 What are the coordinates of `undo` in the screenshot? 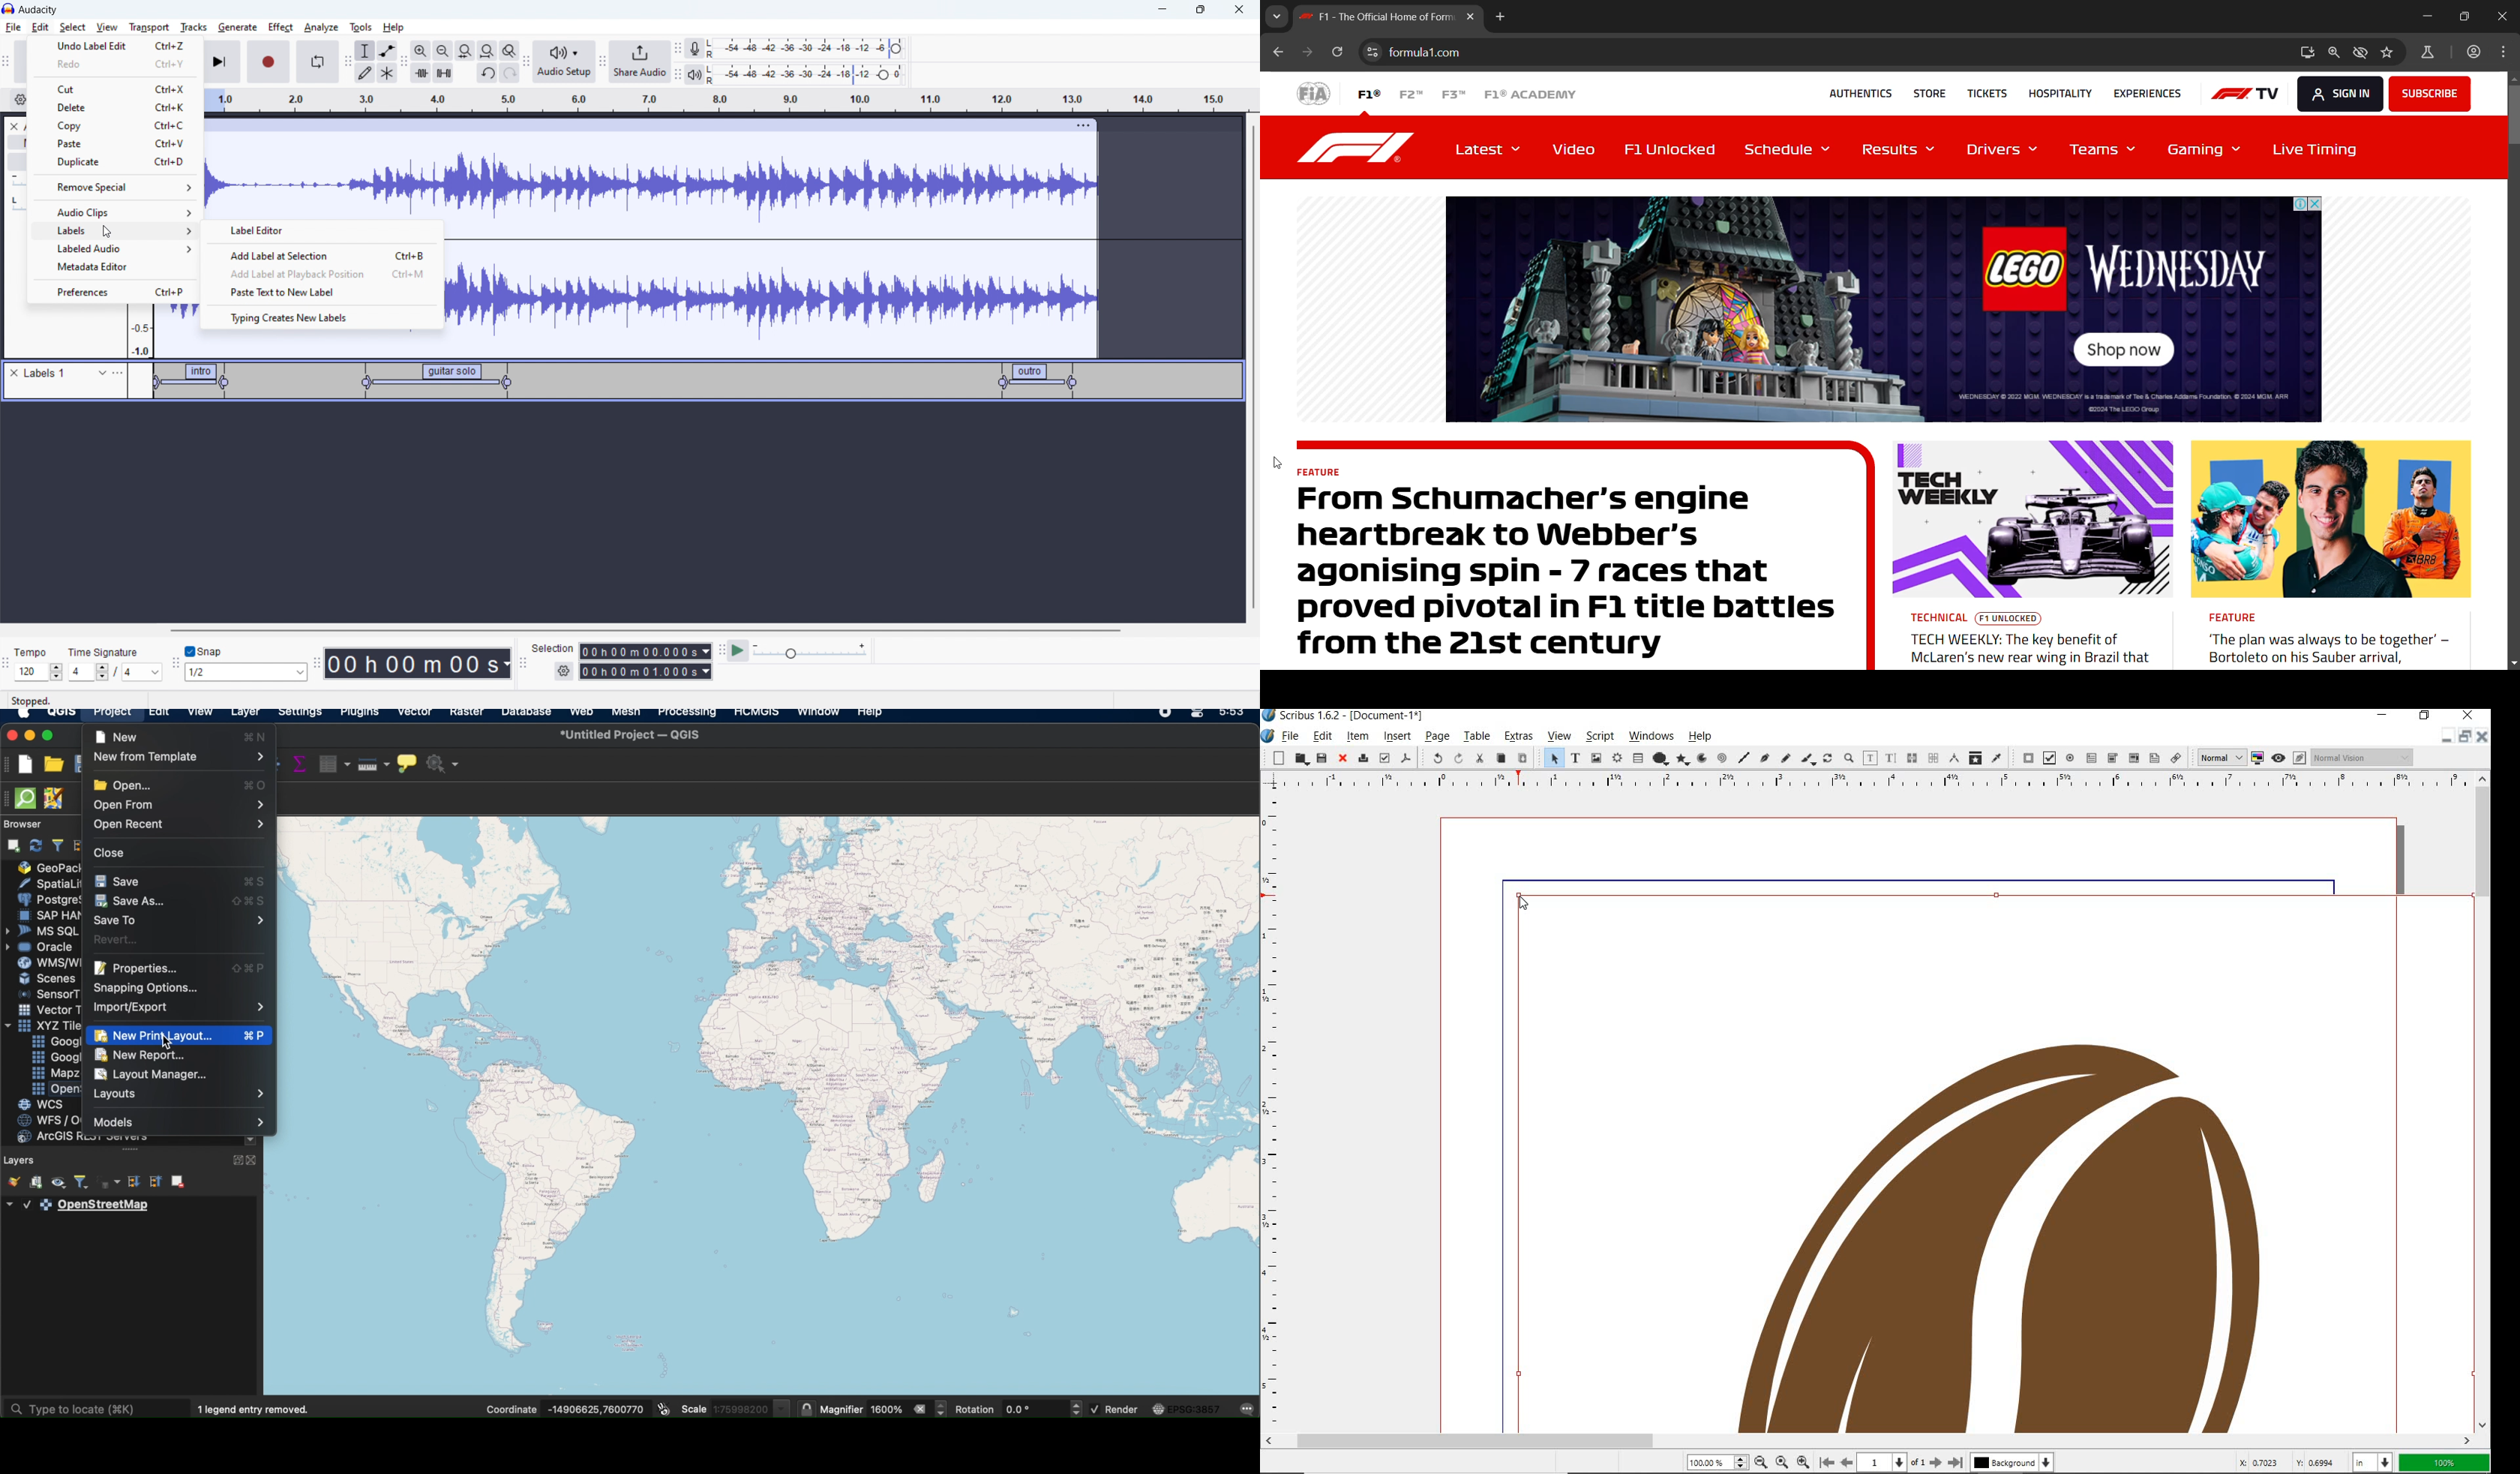 It's located at (1434, 758).